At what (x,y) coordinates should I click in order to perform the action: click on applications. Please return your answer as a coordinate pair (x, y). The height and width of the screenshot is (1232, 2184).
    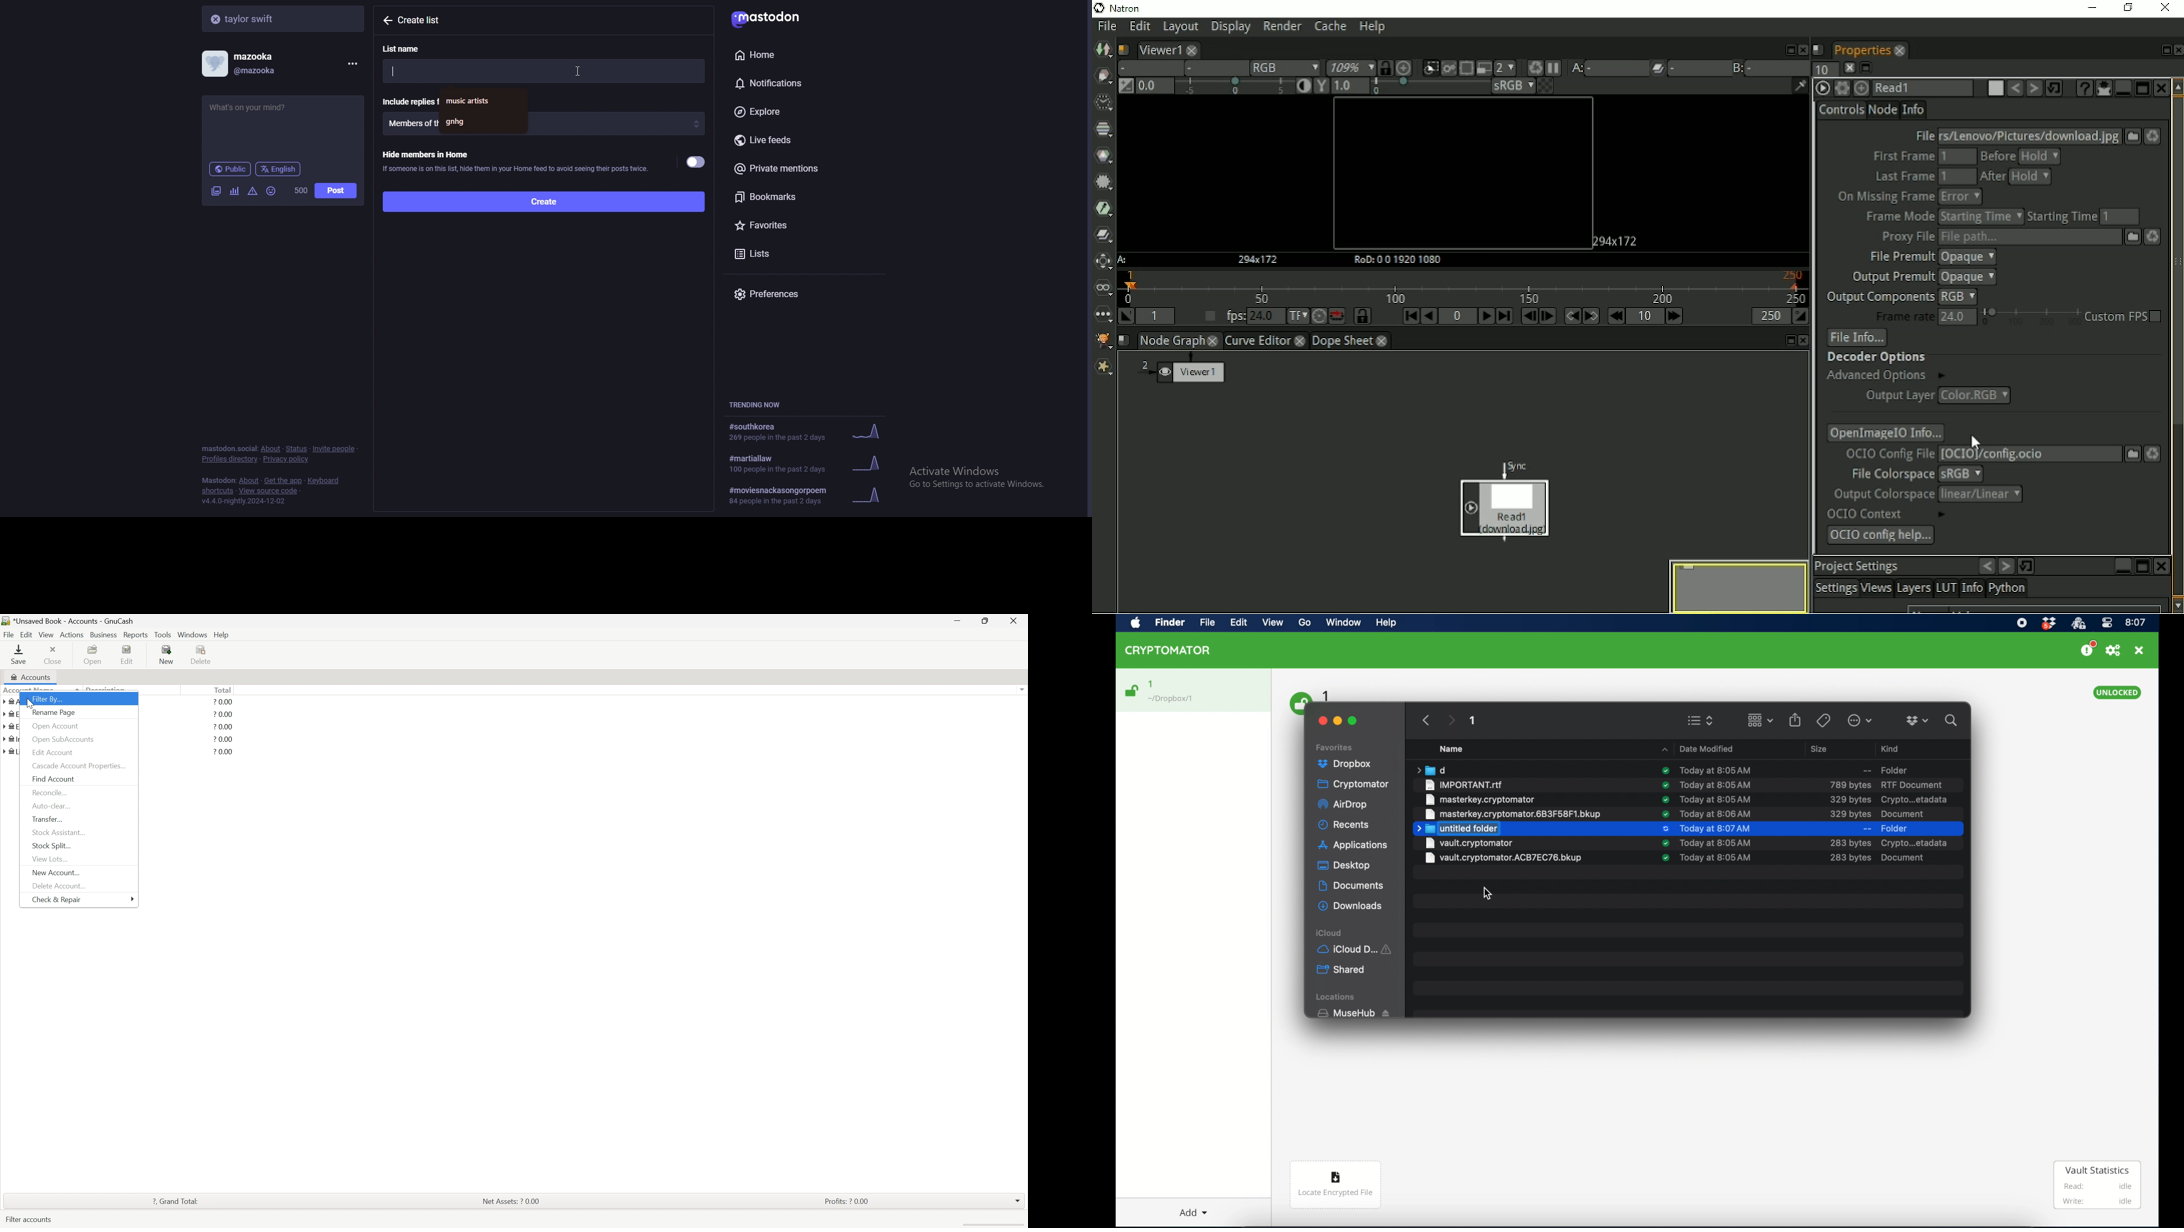
    Looking at the image, I should click on (1354, 845).